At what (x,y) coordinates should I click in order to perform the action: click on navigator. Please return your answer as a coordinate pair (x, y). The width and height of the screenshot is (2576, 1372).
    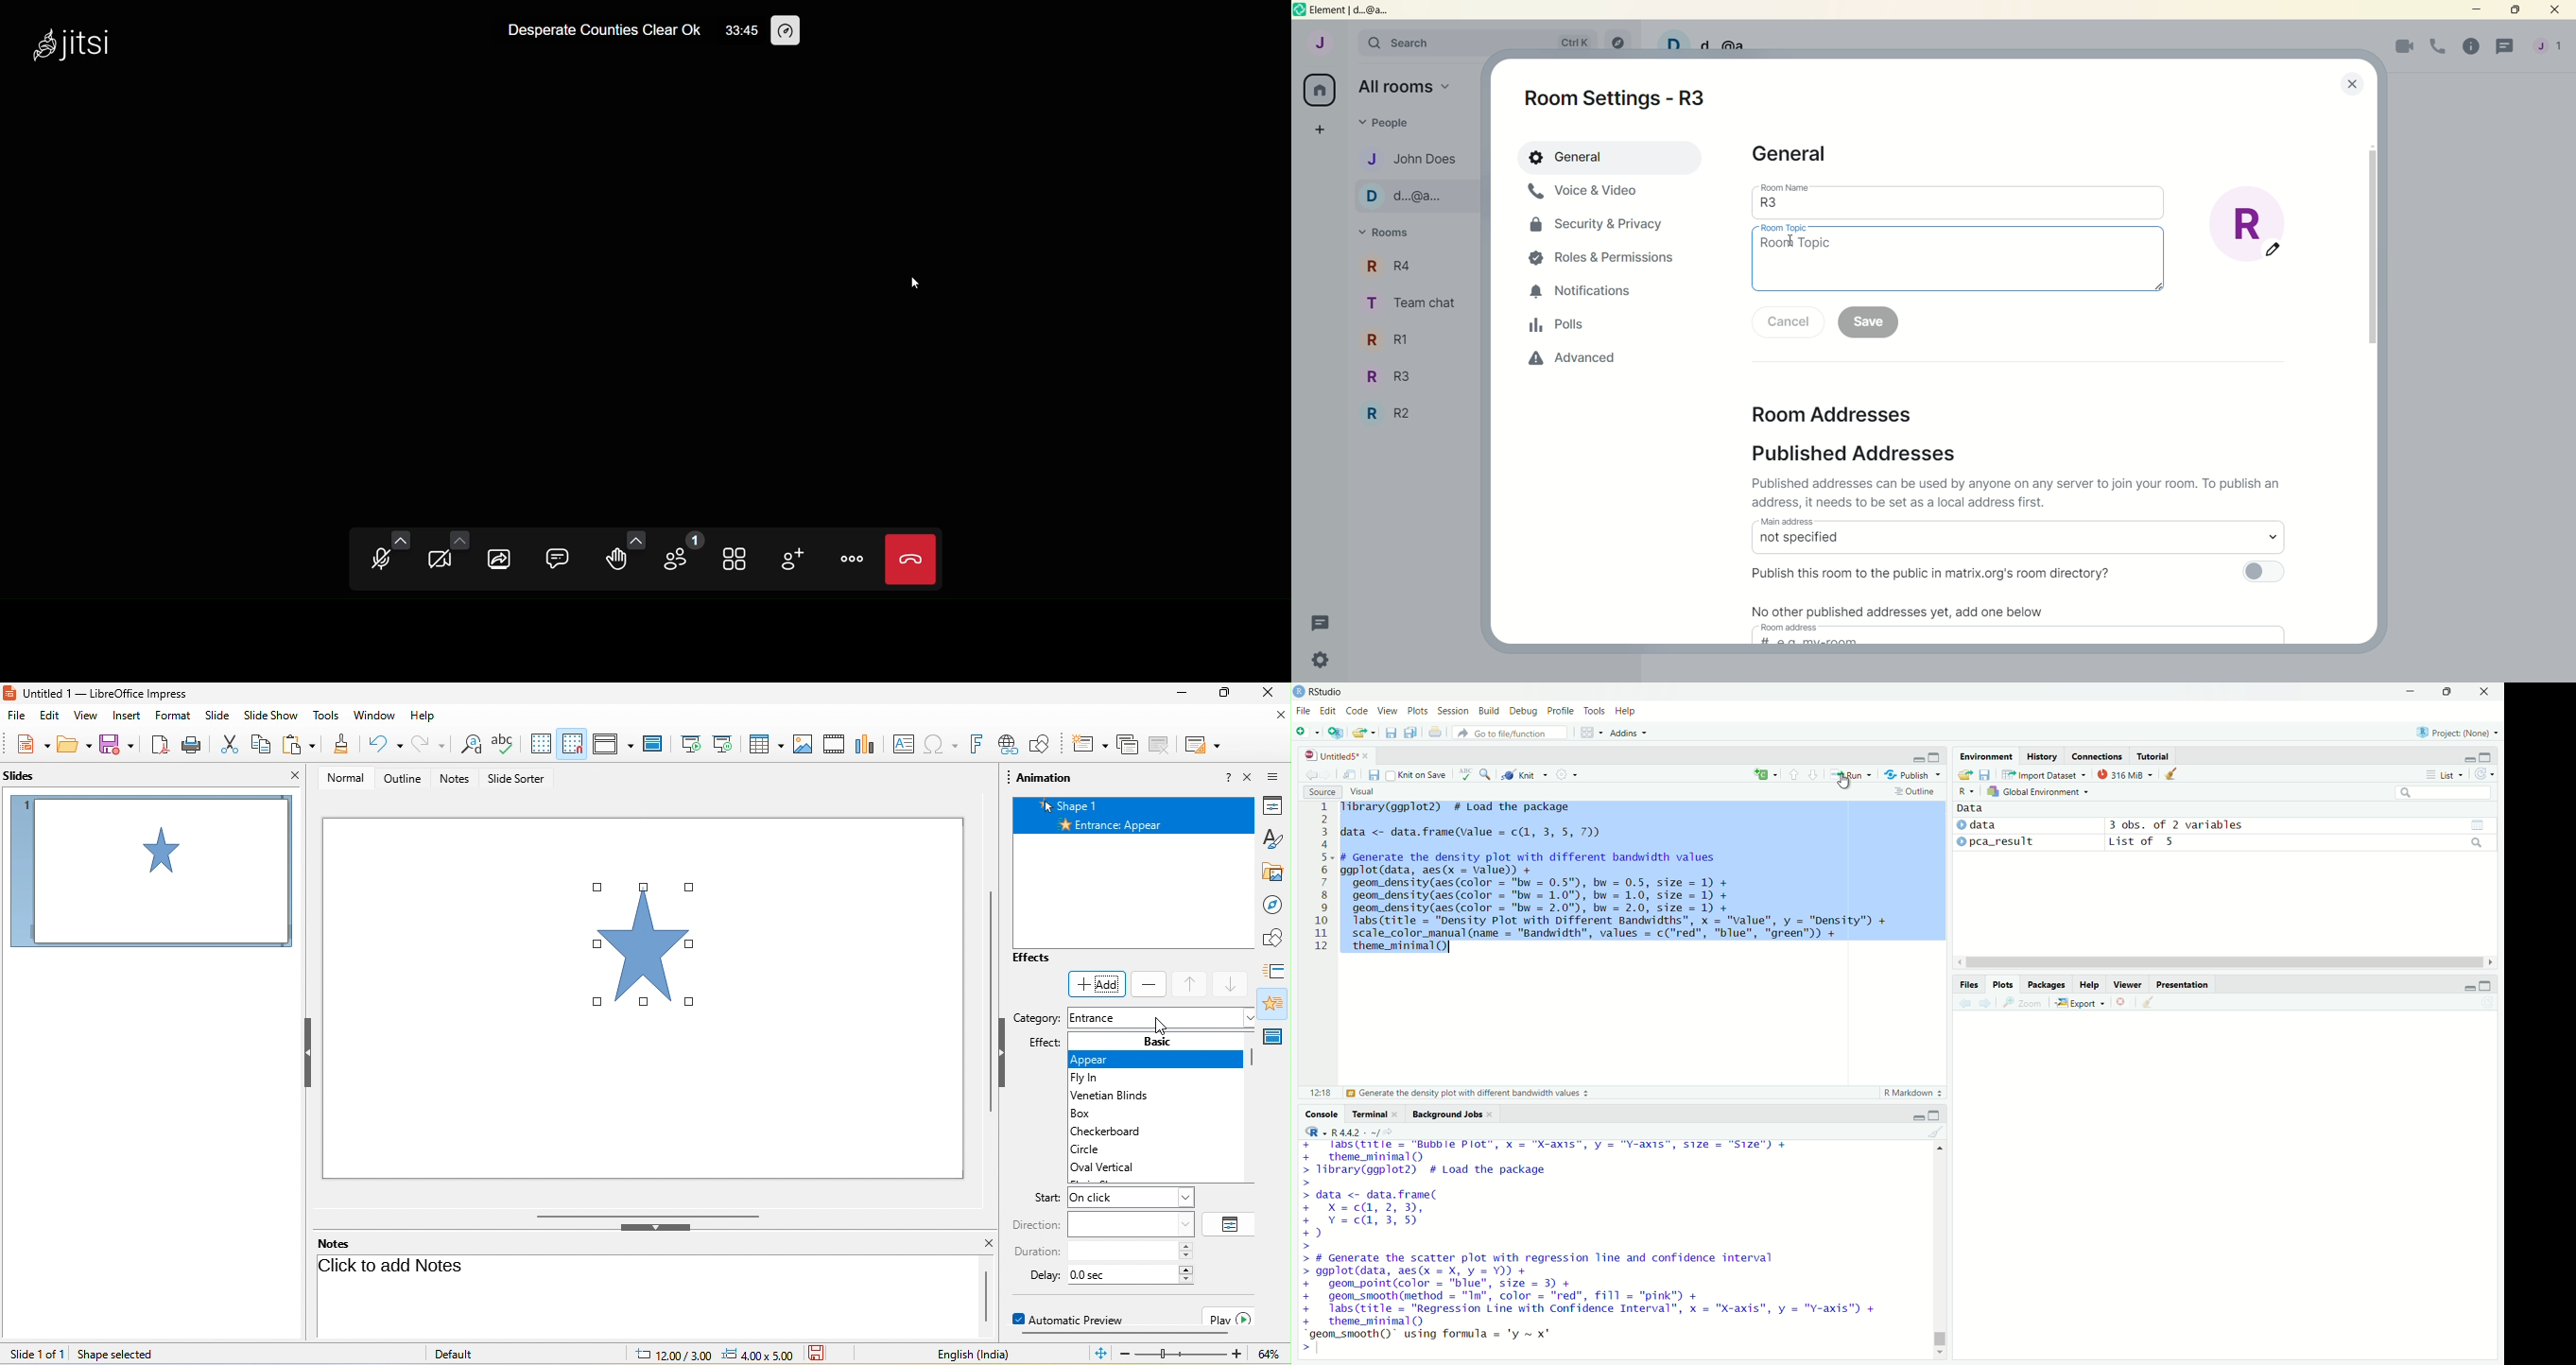
    Looking at the image, I should click on (1277, 906).